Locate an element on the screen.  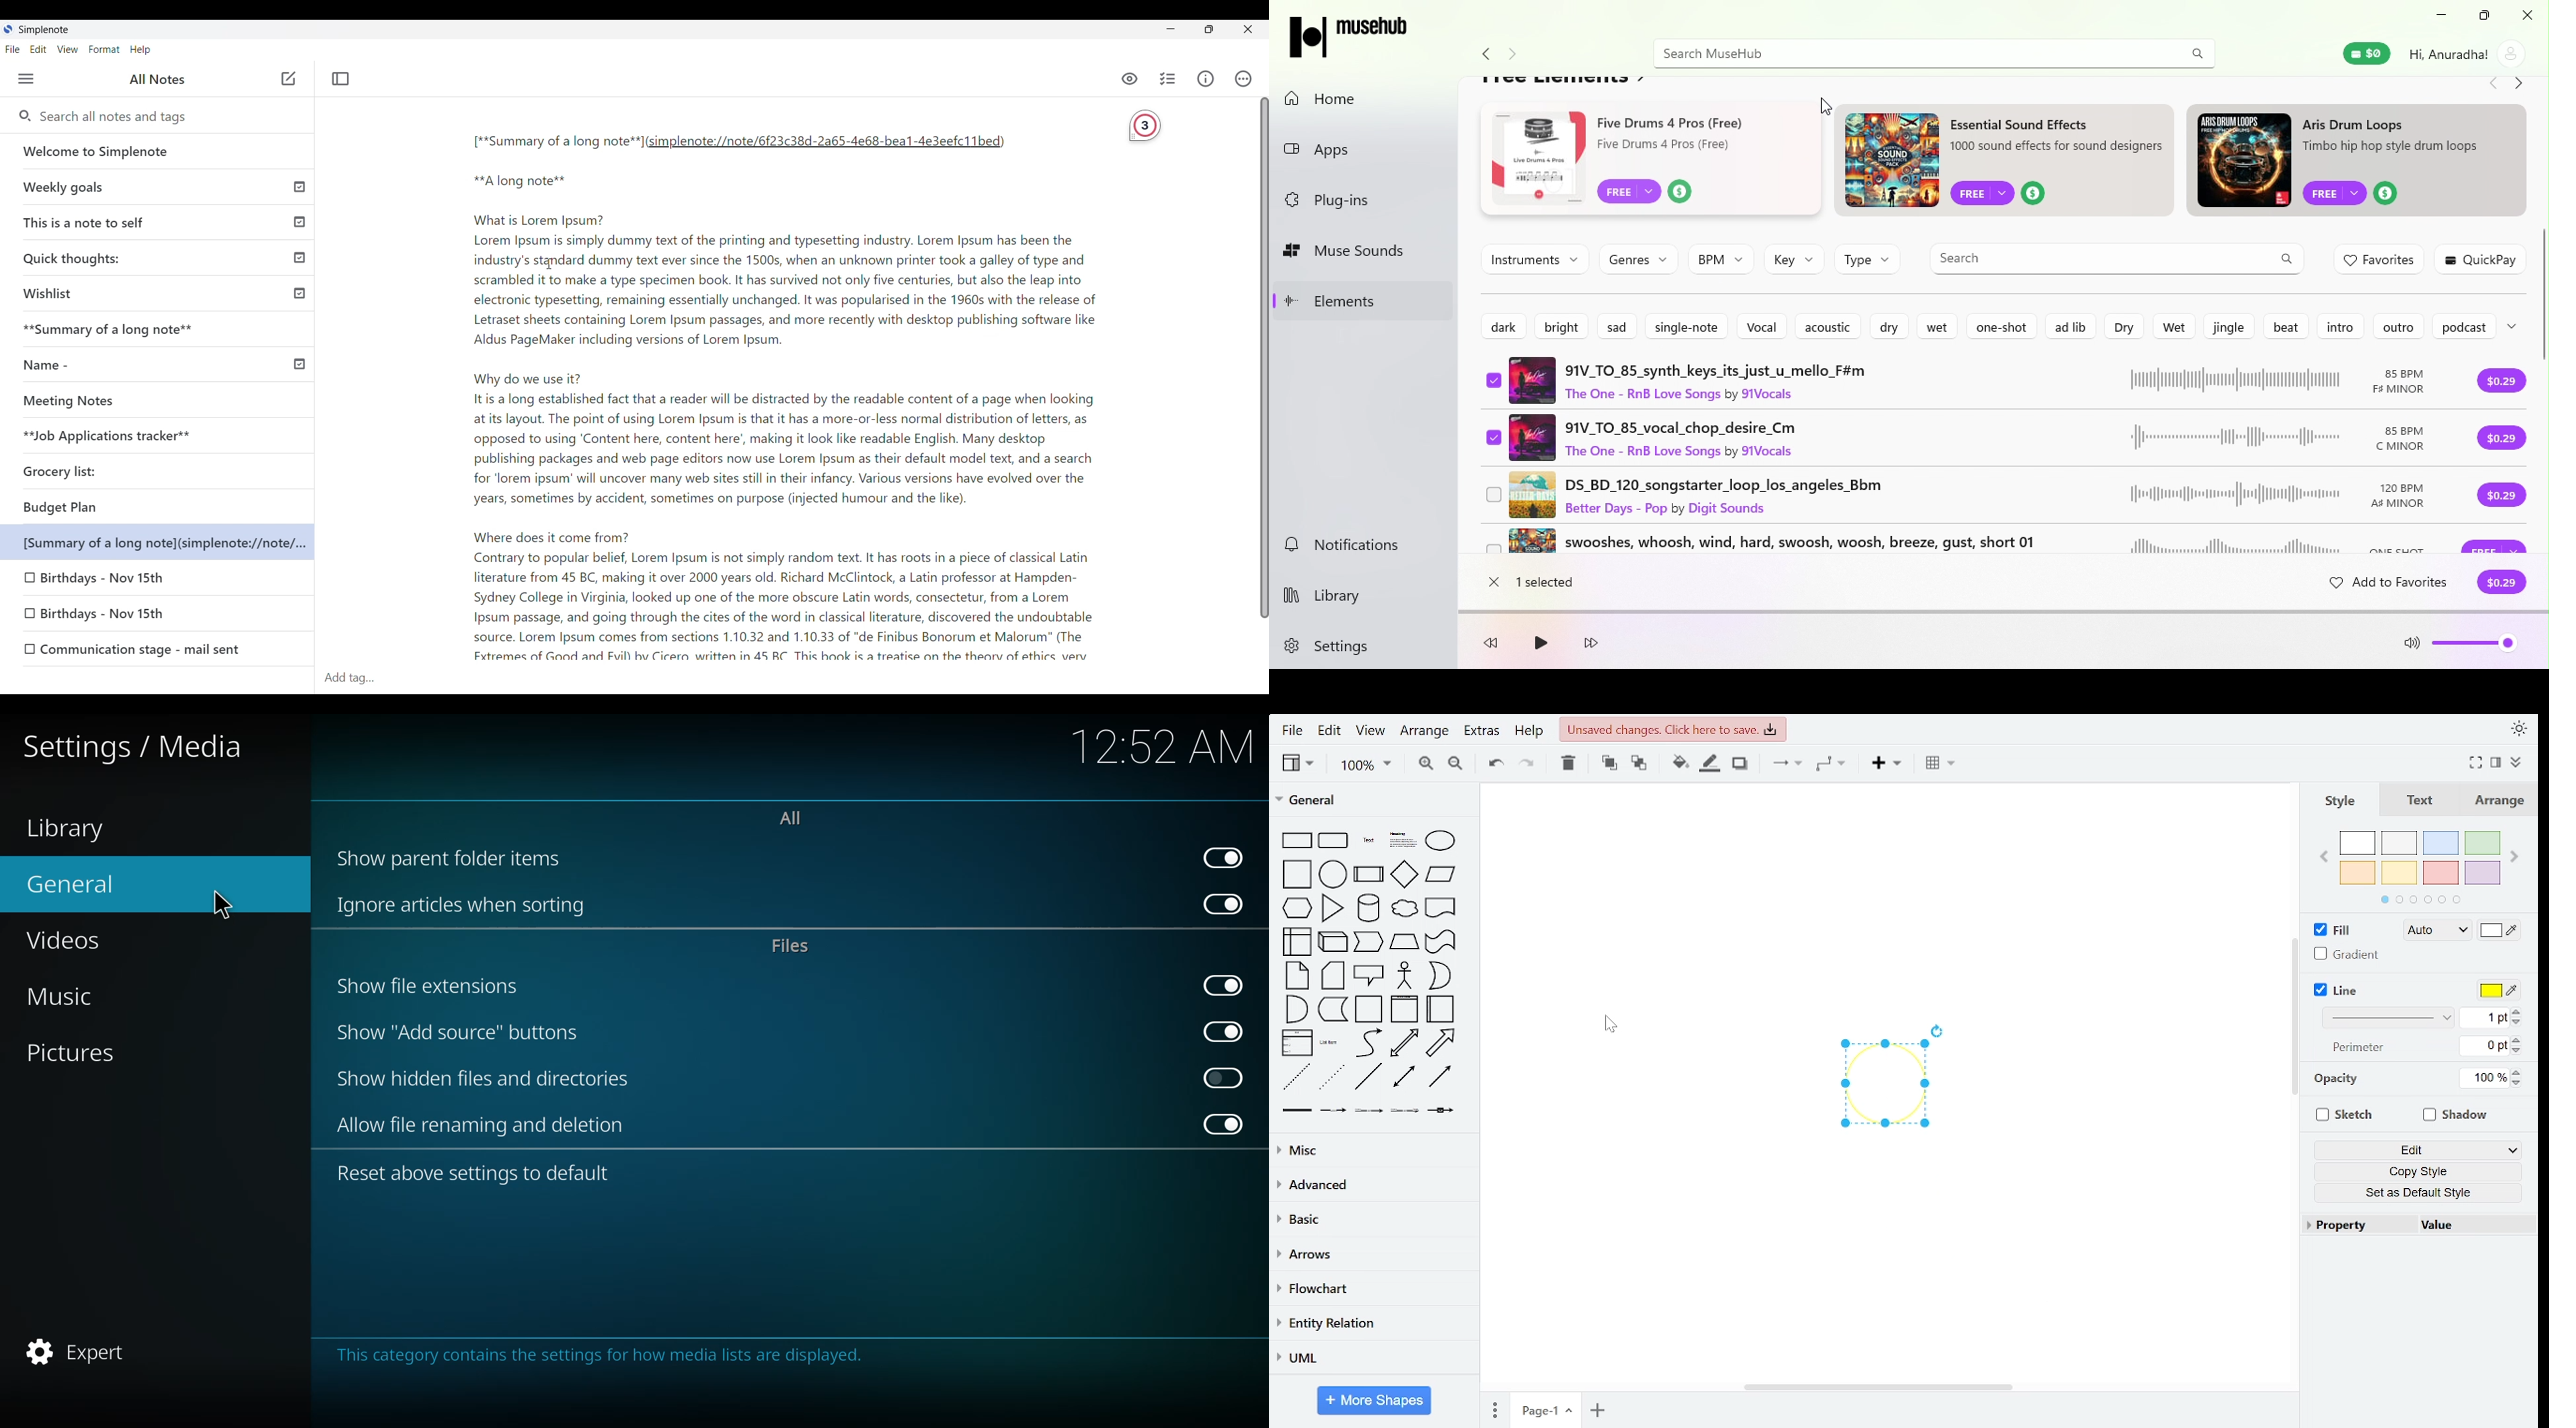
dashed line is located at coordinates (1298, 1077).